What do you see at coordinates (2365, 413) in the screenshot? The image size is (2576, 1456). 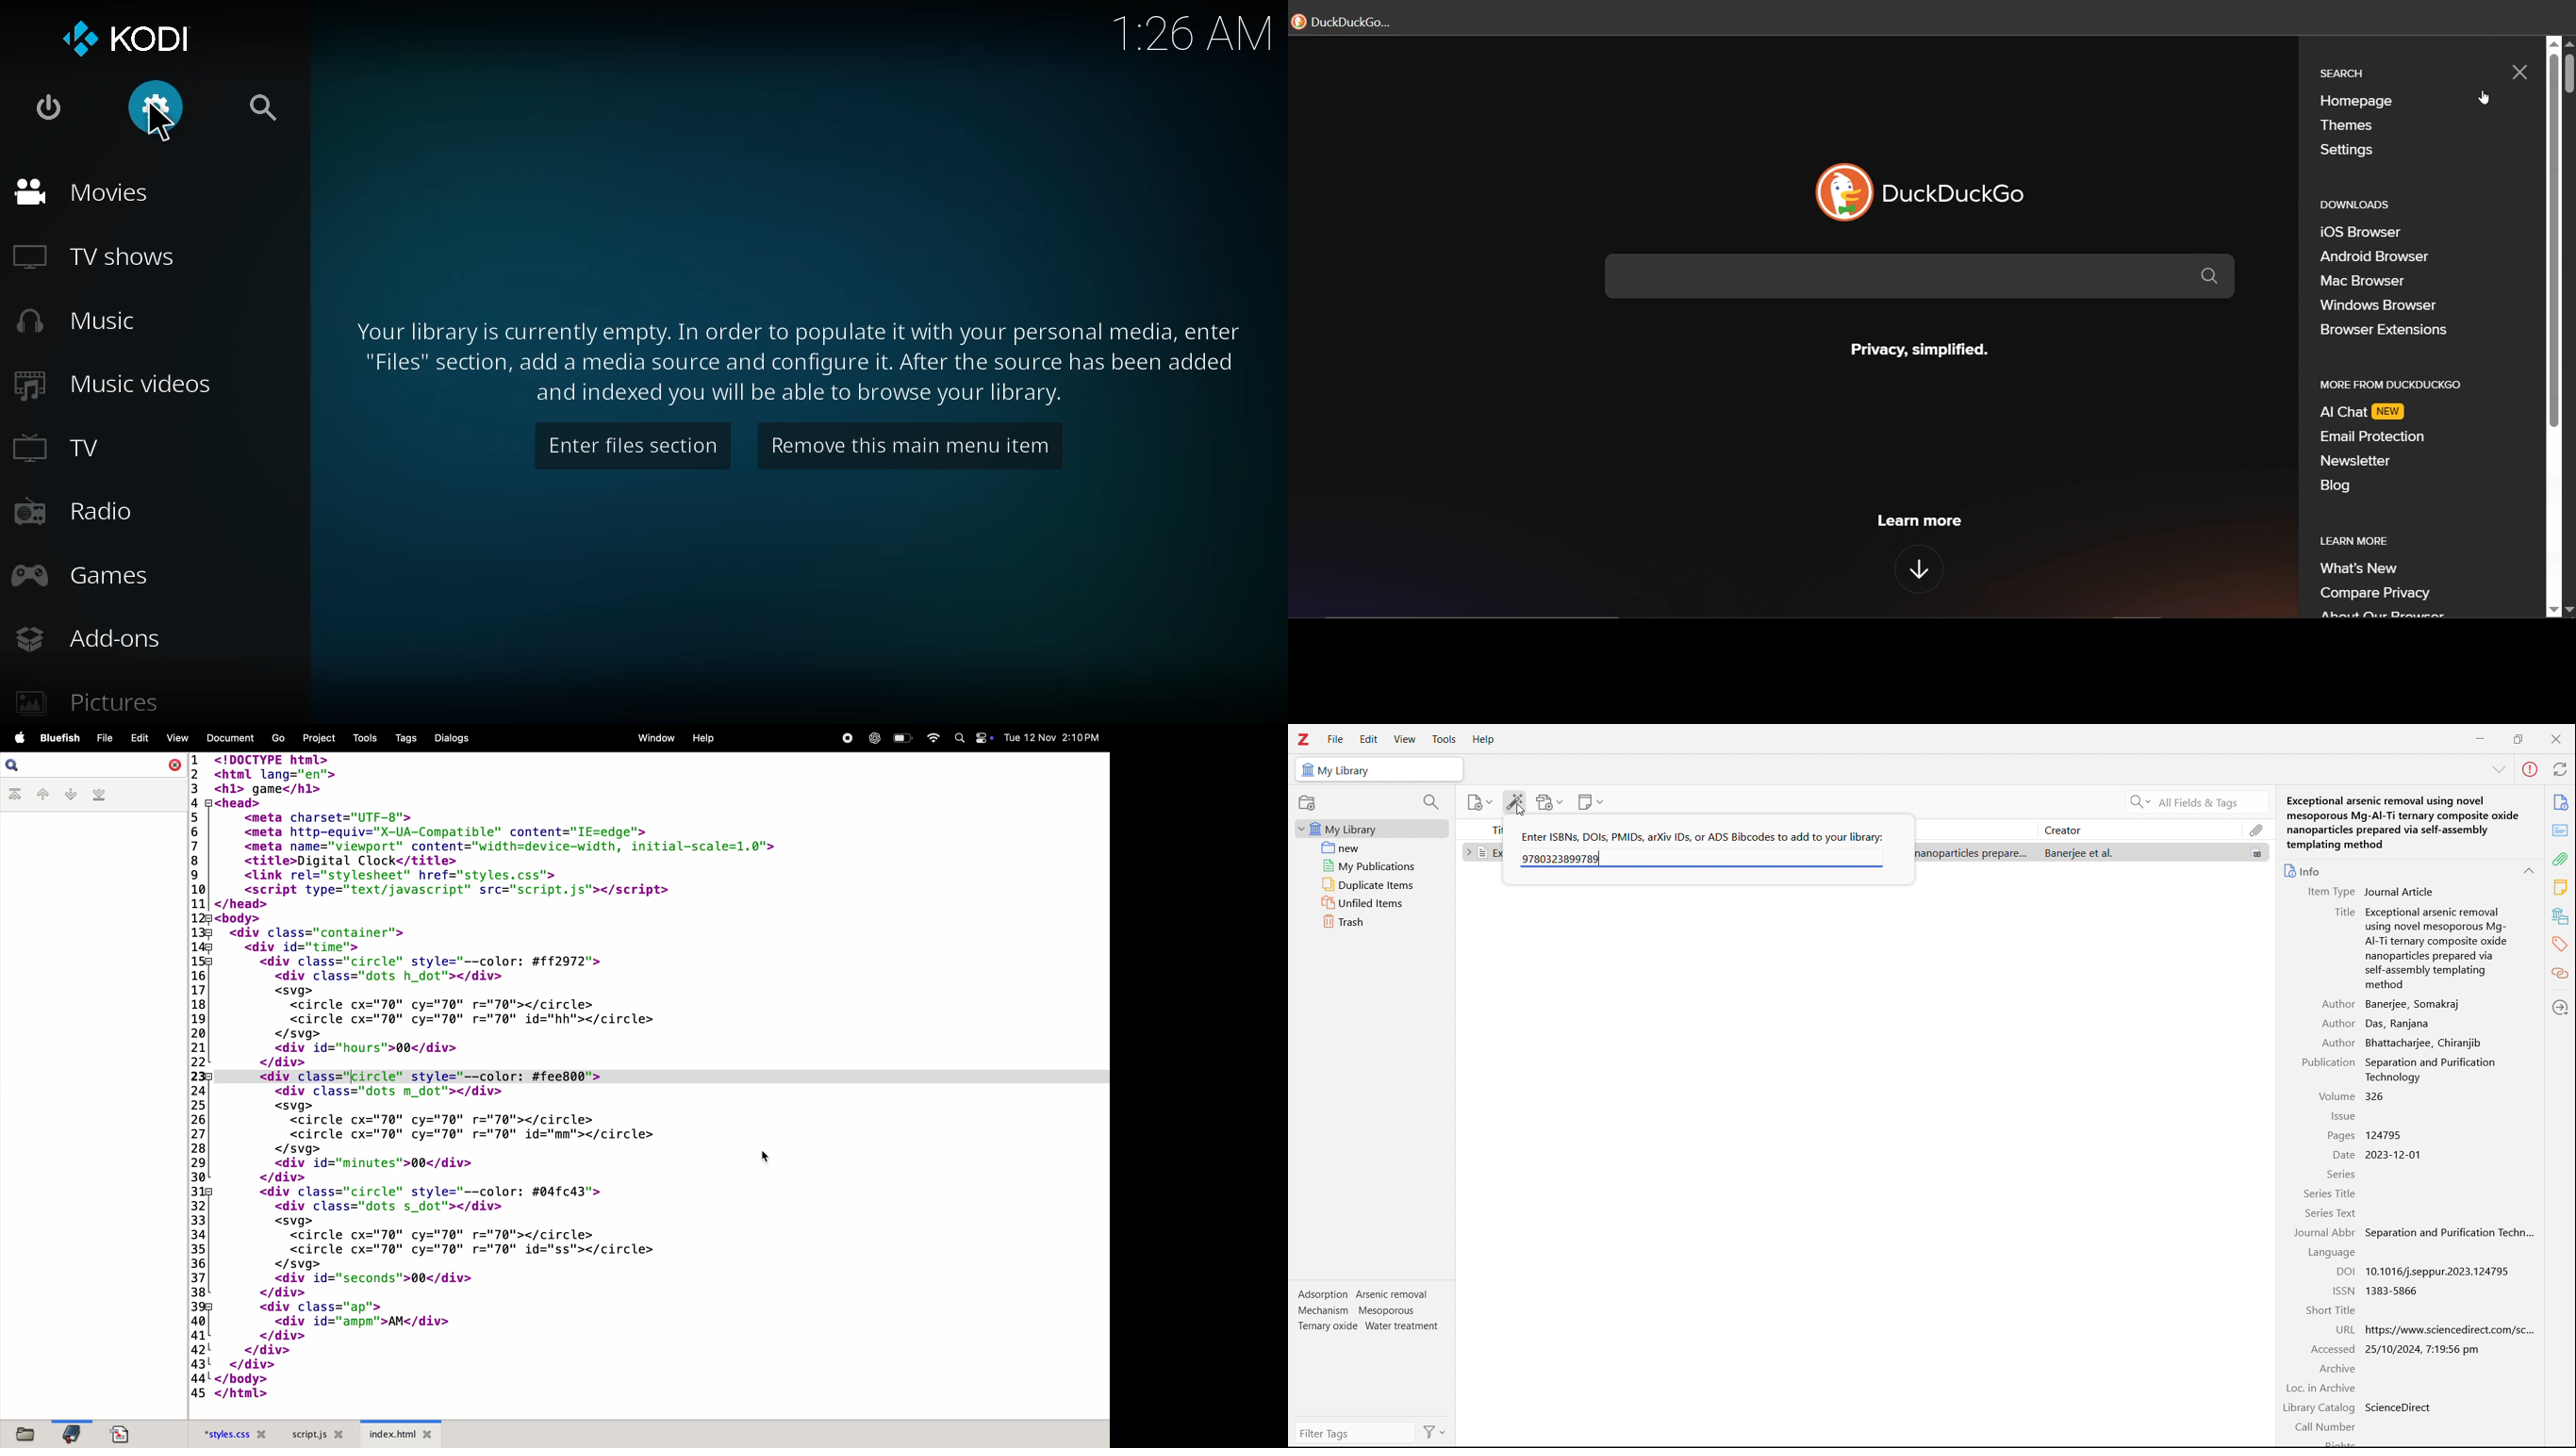 I see `Al Chat  NEW` at bounding box center [2365, 413].